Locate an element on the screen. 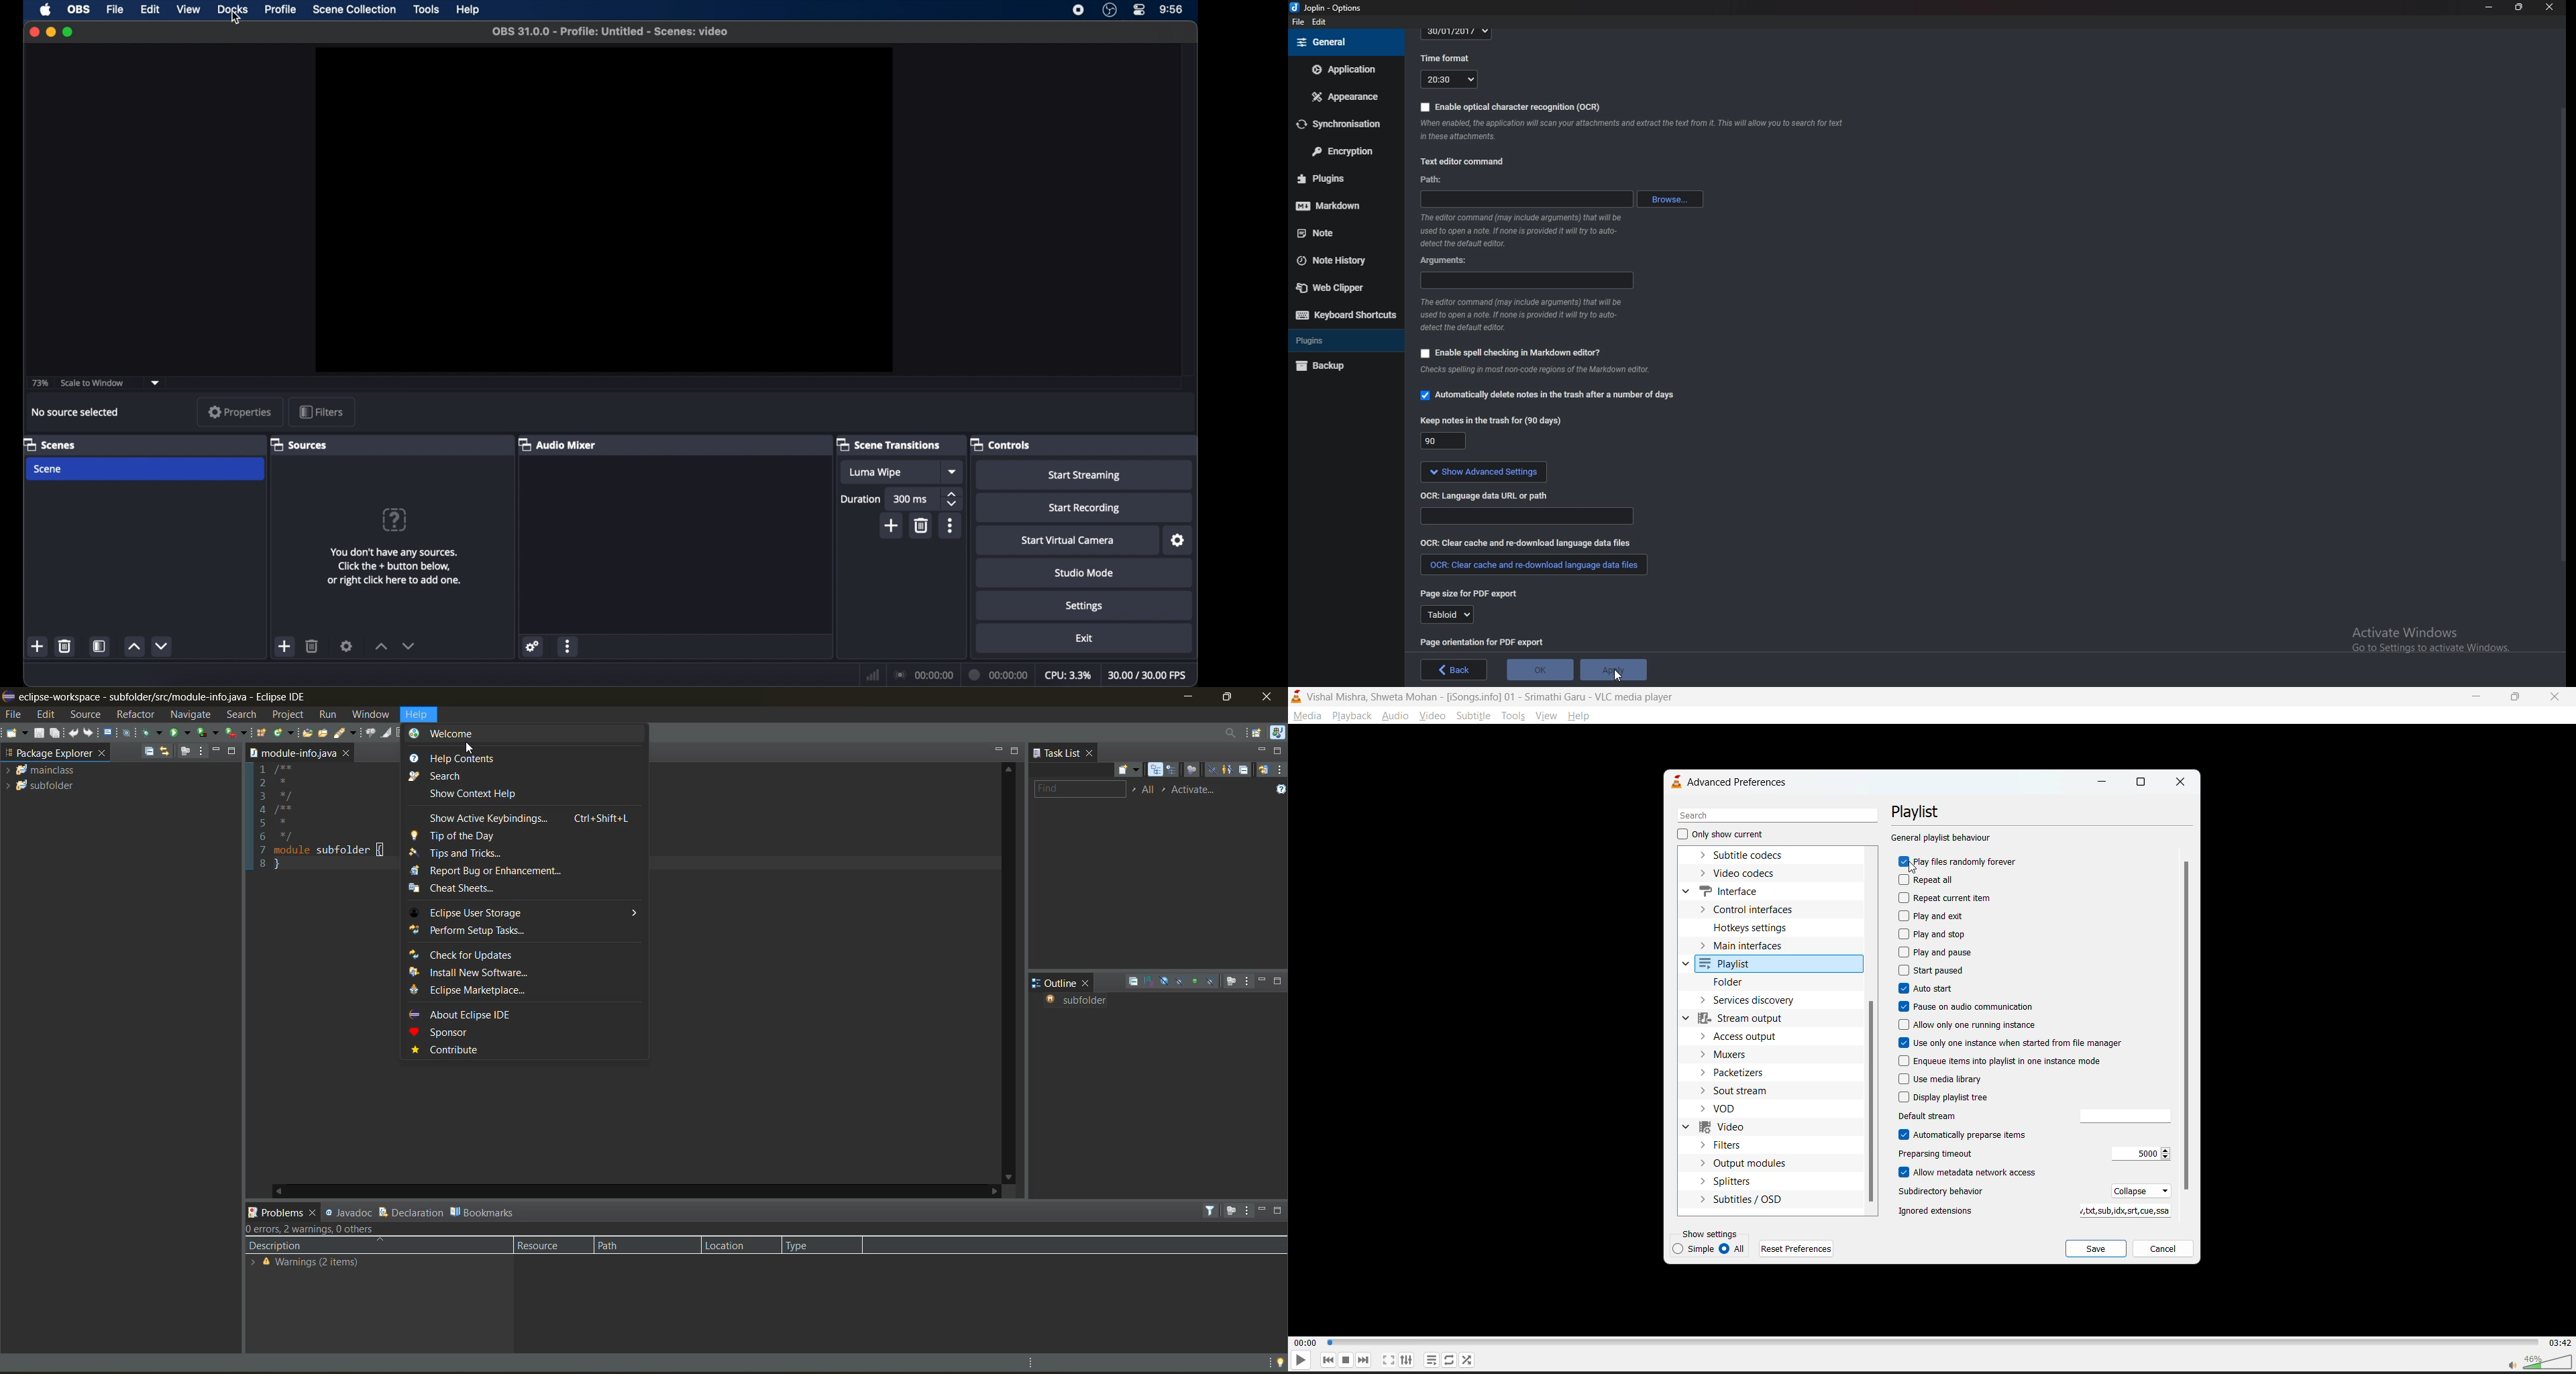 The height and width of the screenshot is (1400, 2576). video is located at coordinates (1428, 717).